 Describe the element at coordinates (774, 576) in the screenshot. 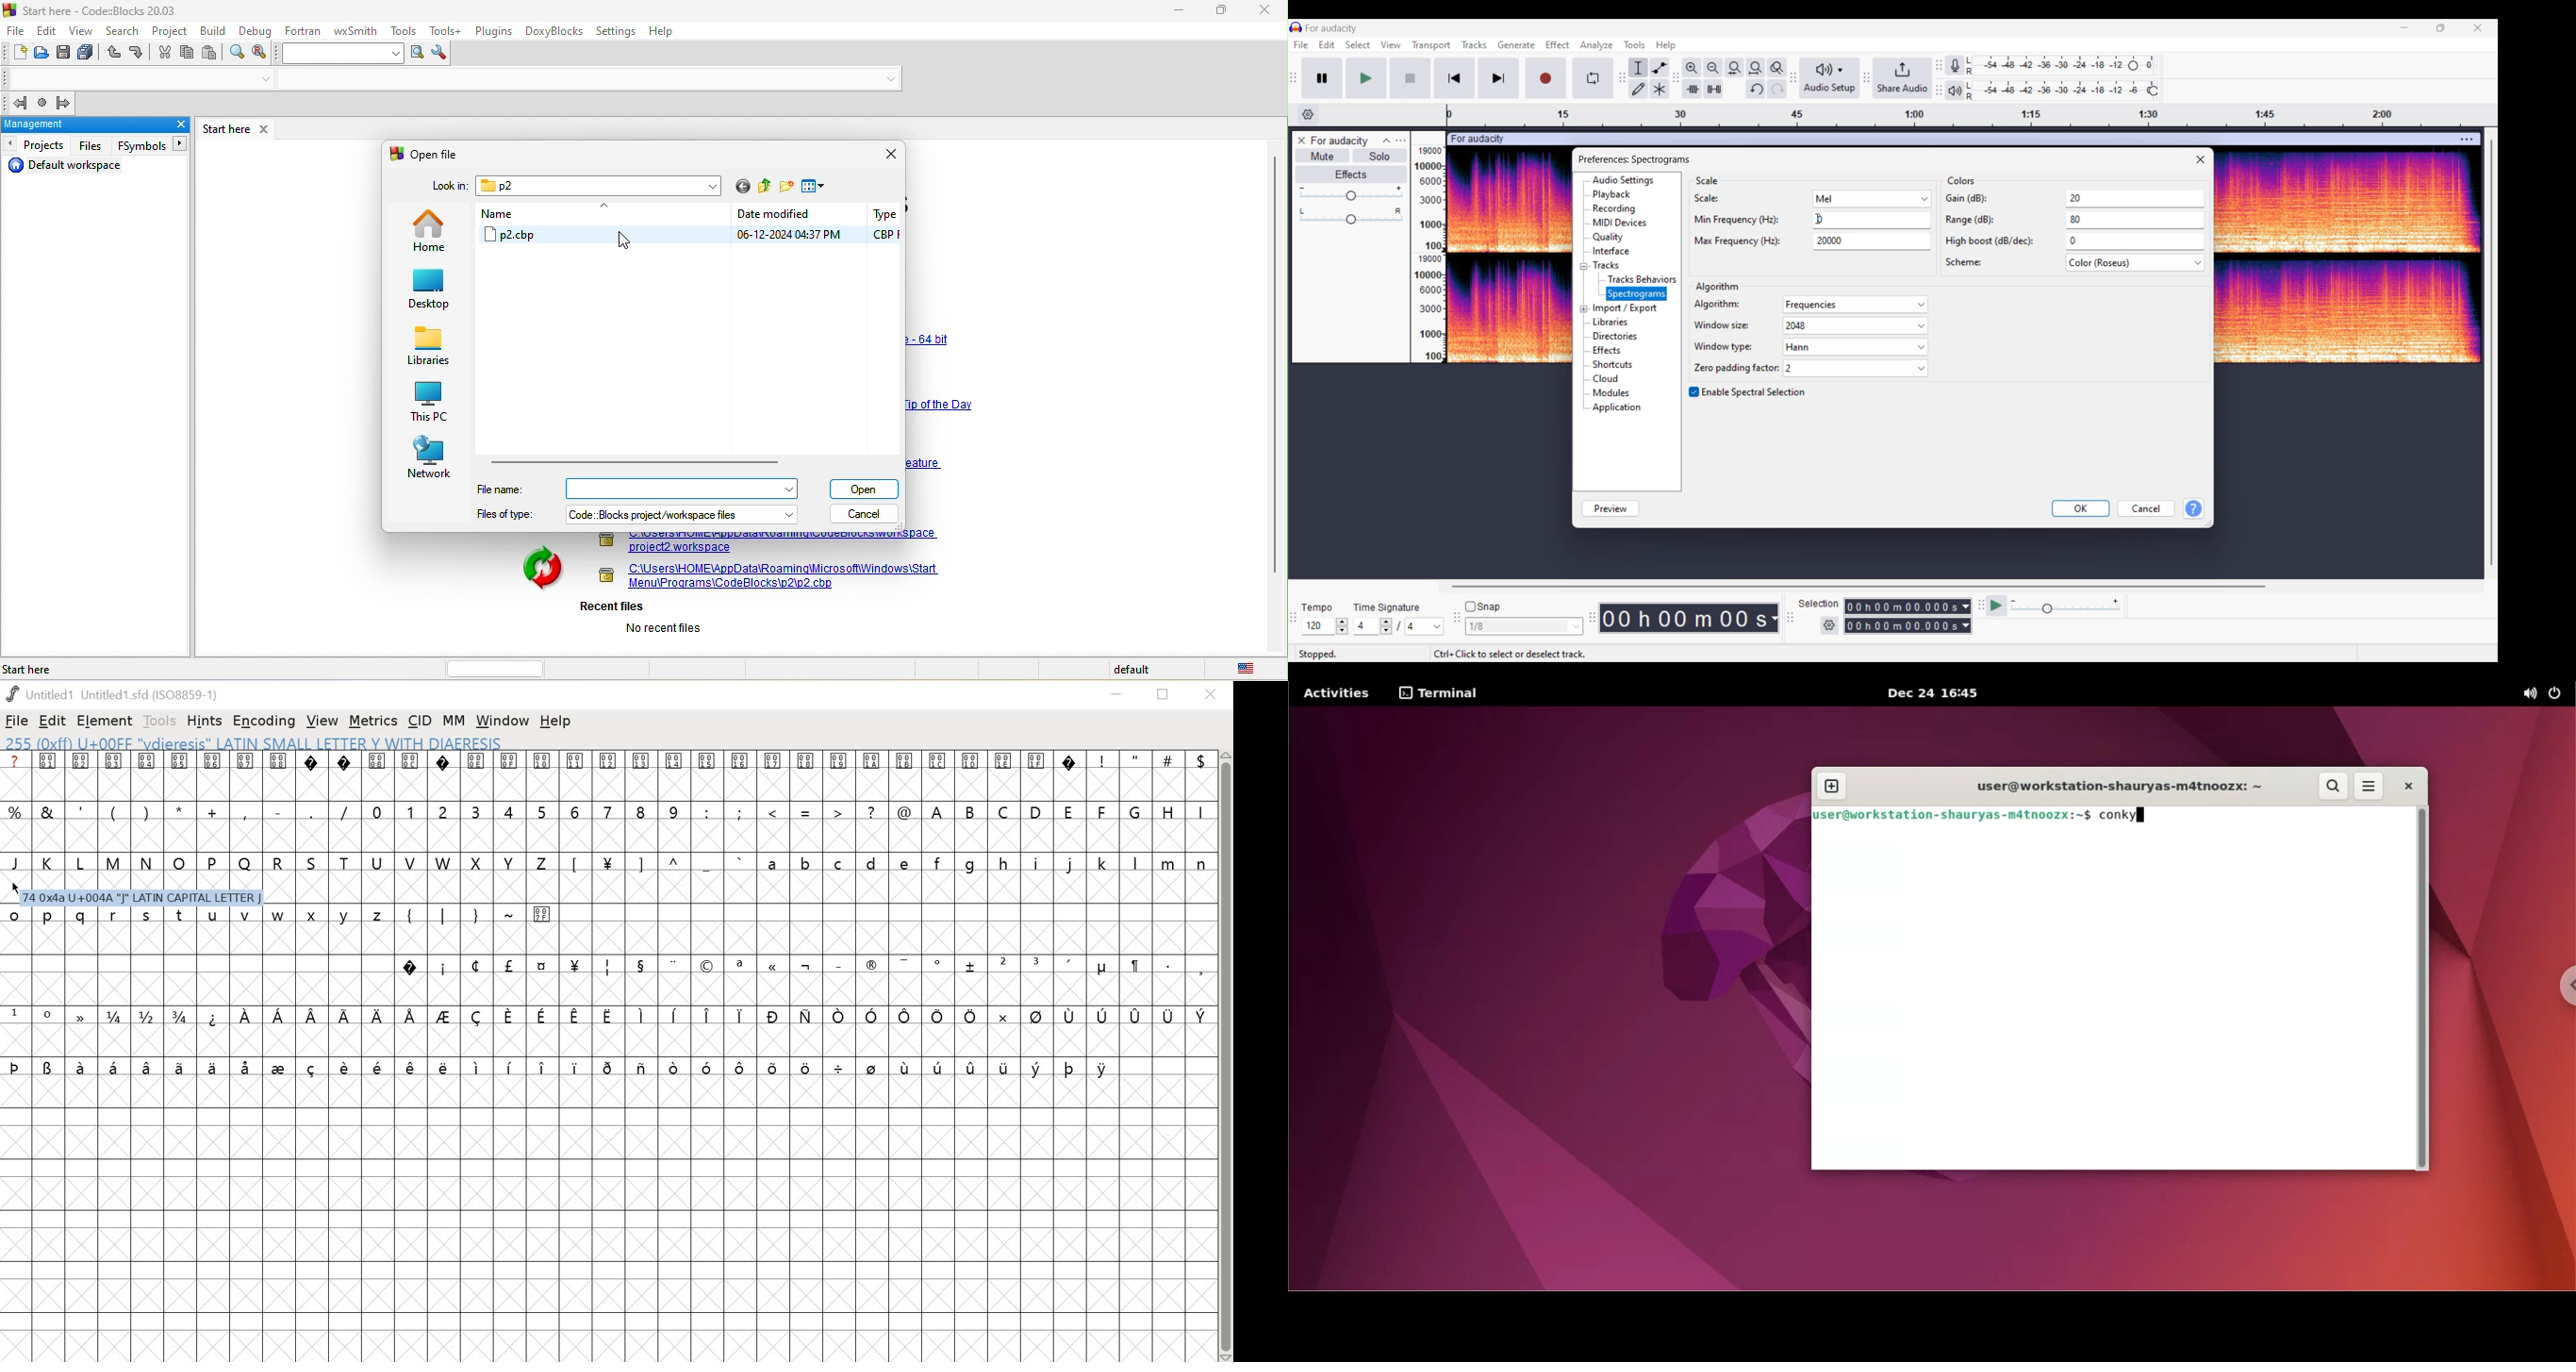

I see `project link ` at that location.